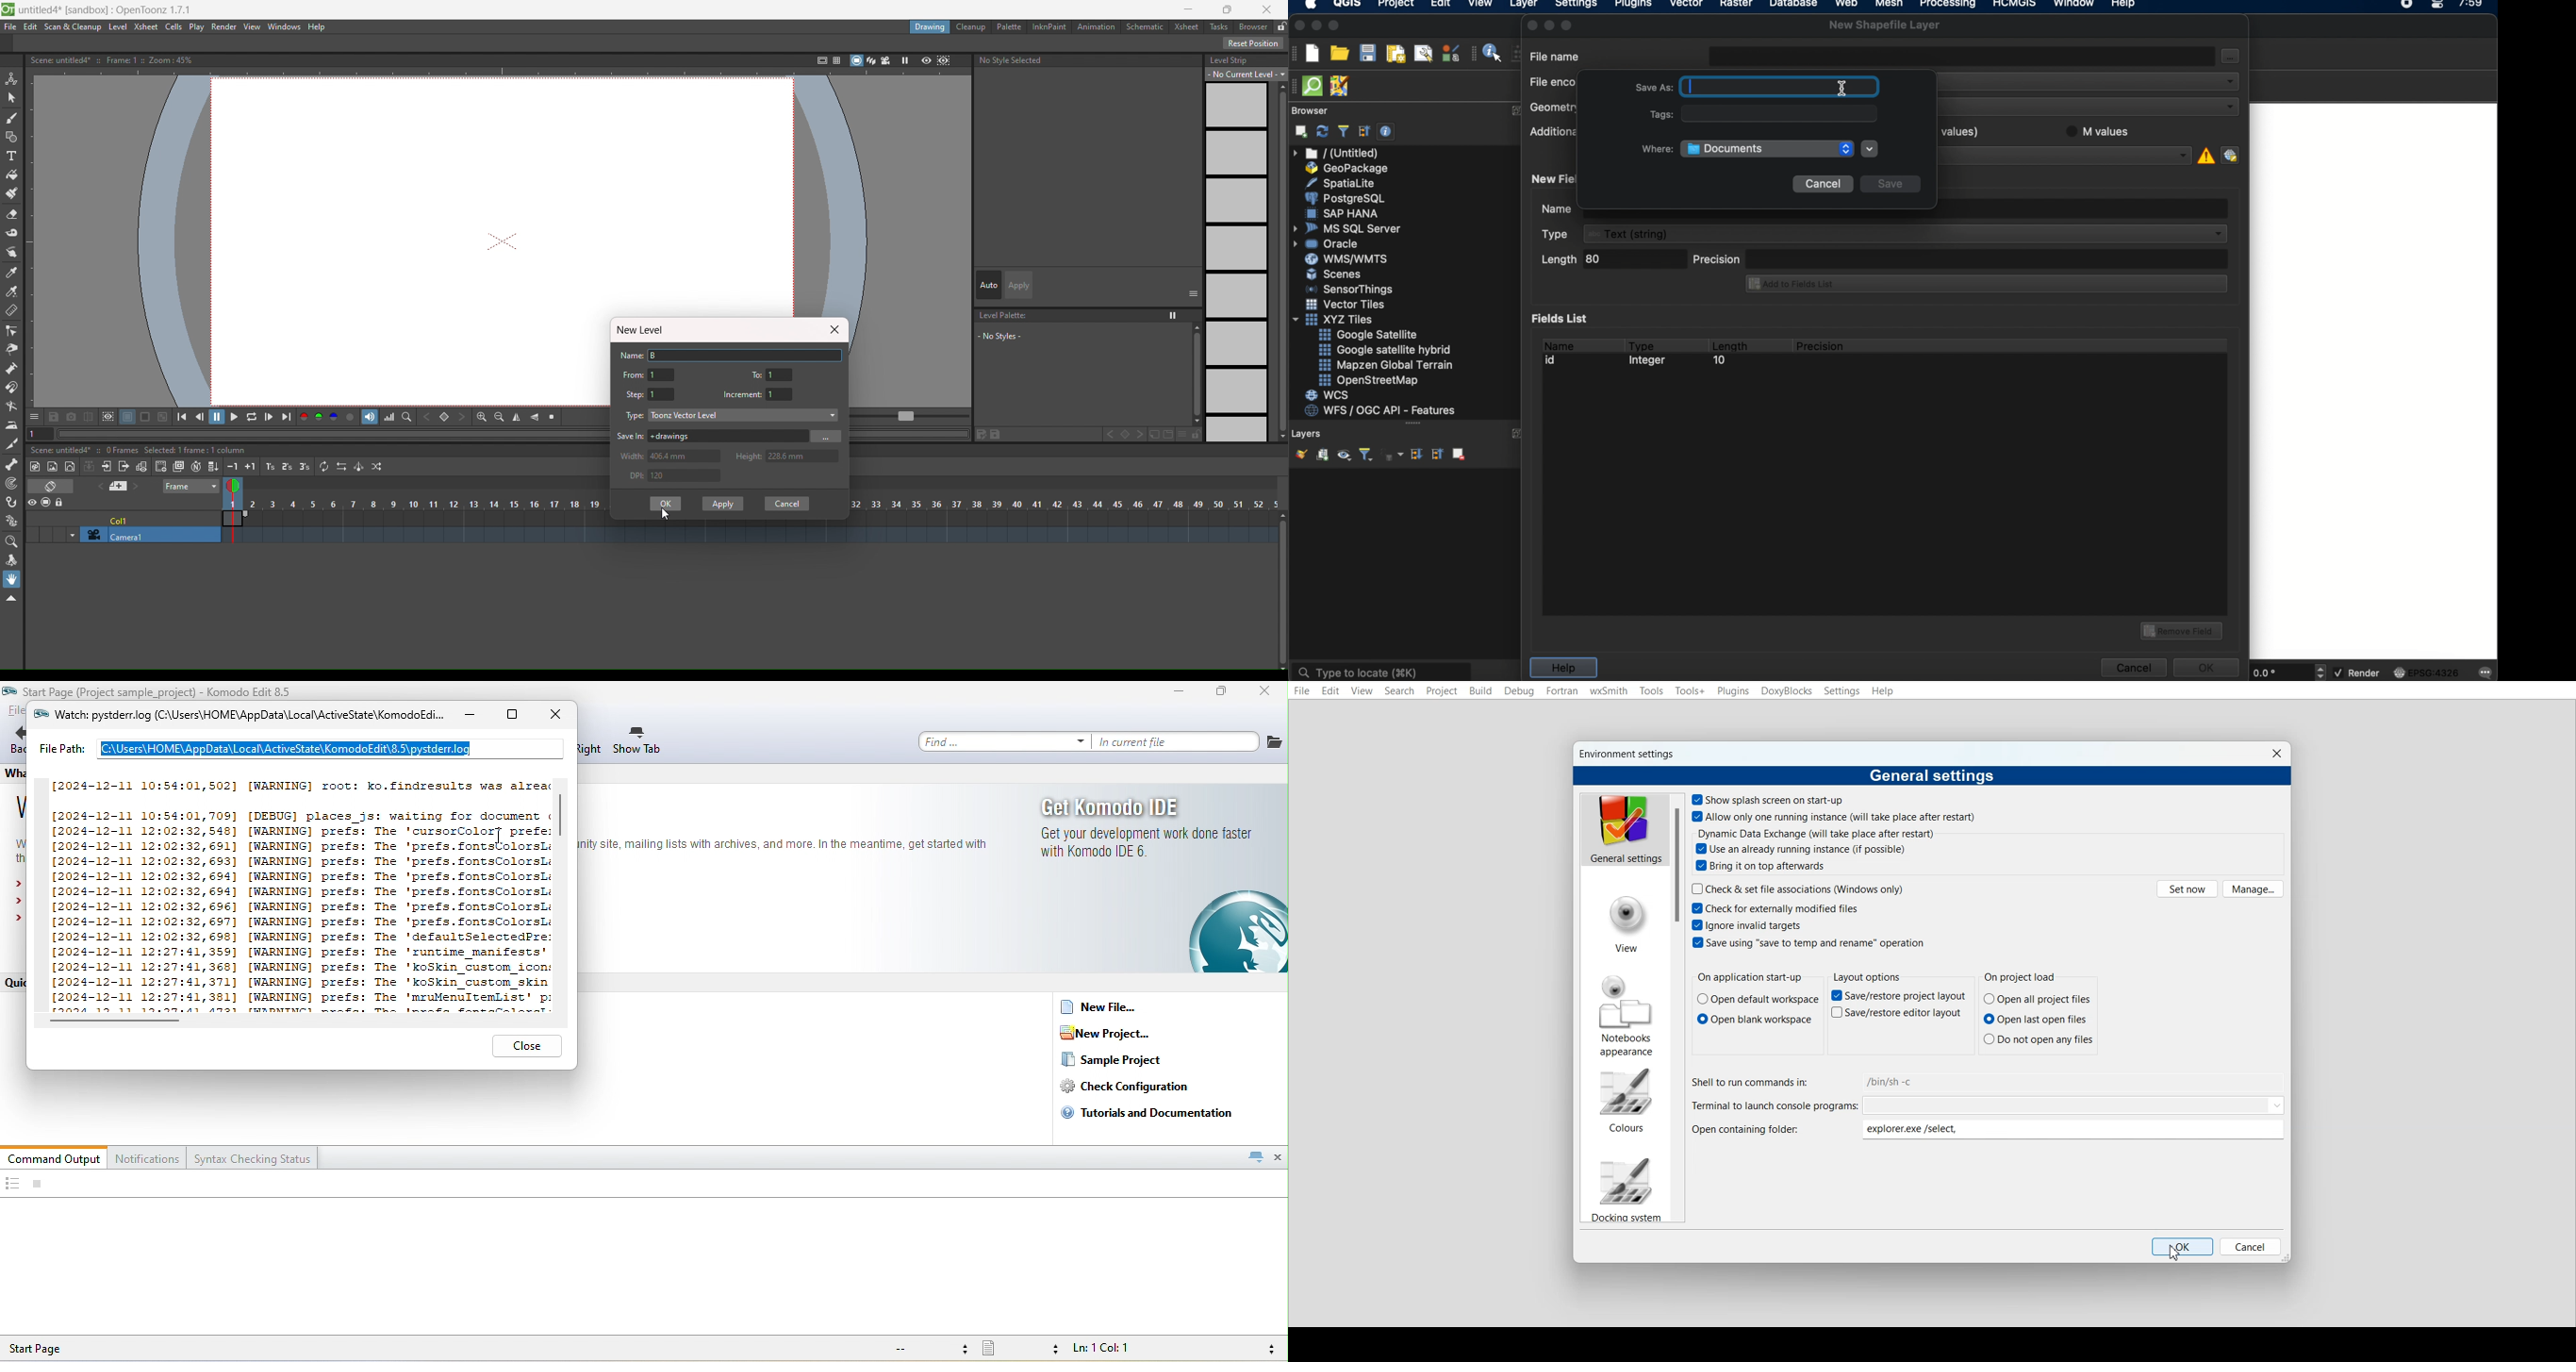  What do you see at coordinates (787, 504) in the screenshot?
I see `cancel` at bounding box center [787, 504].